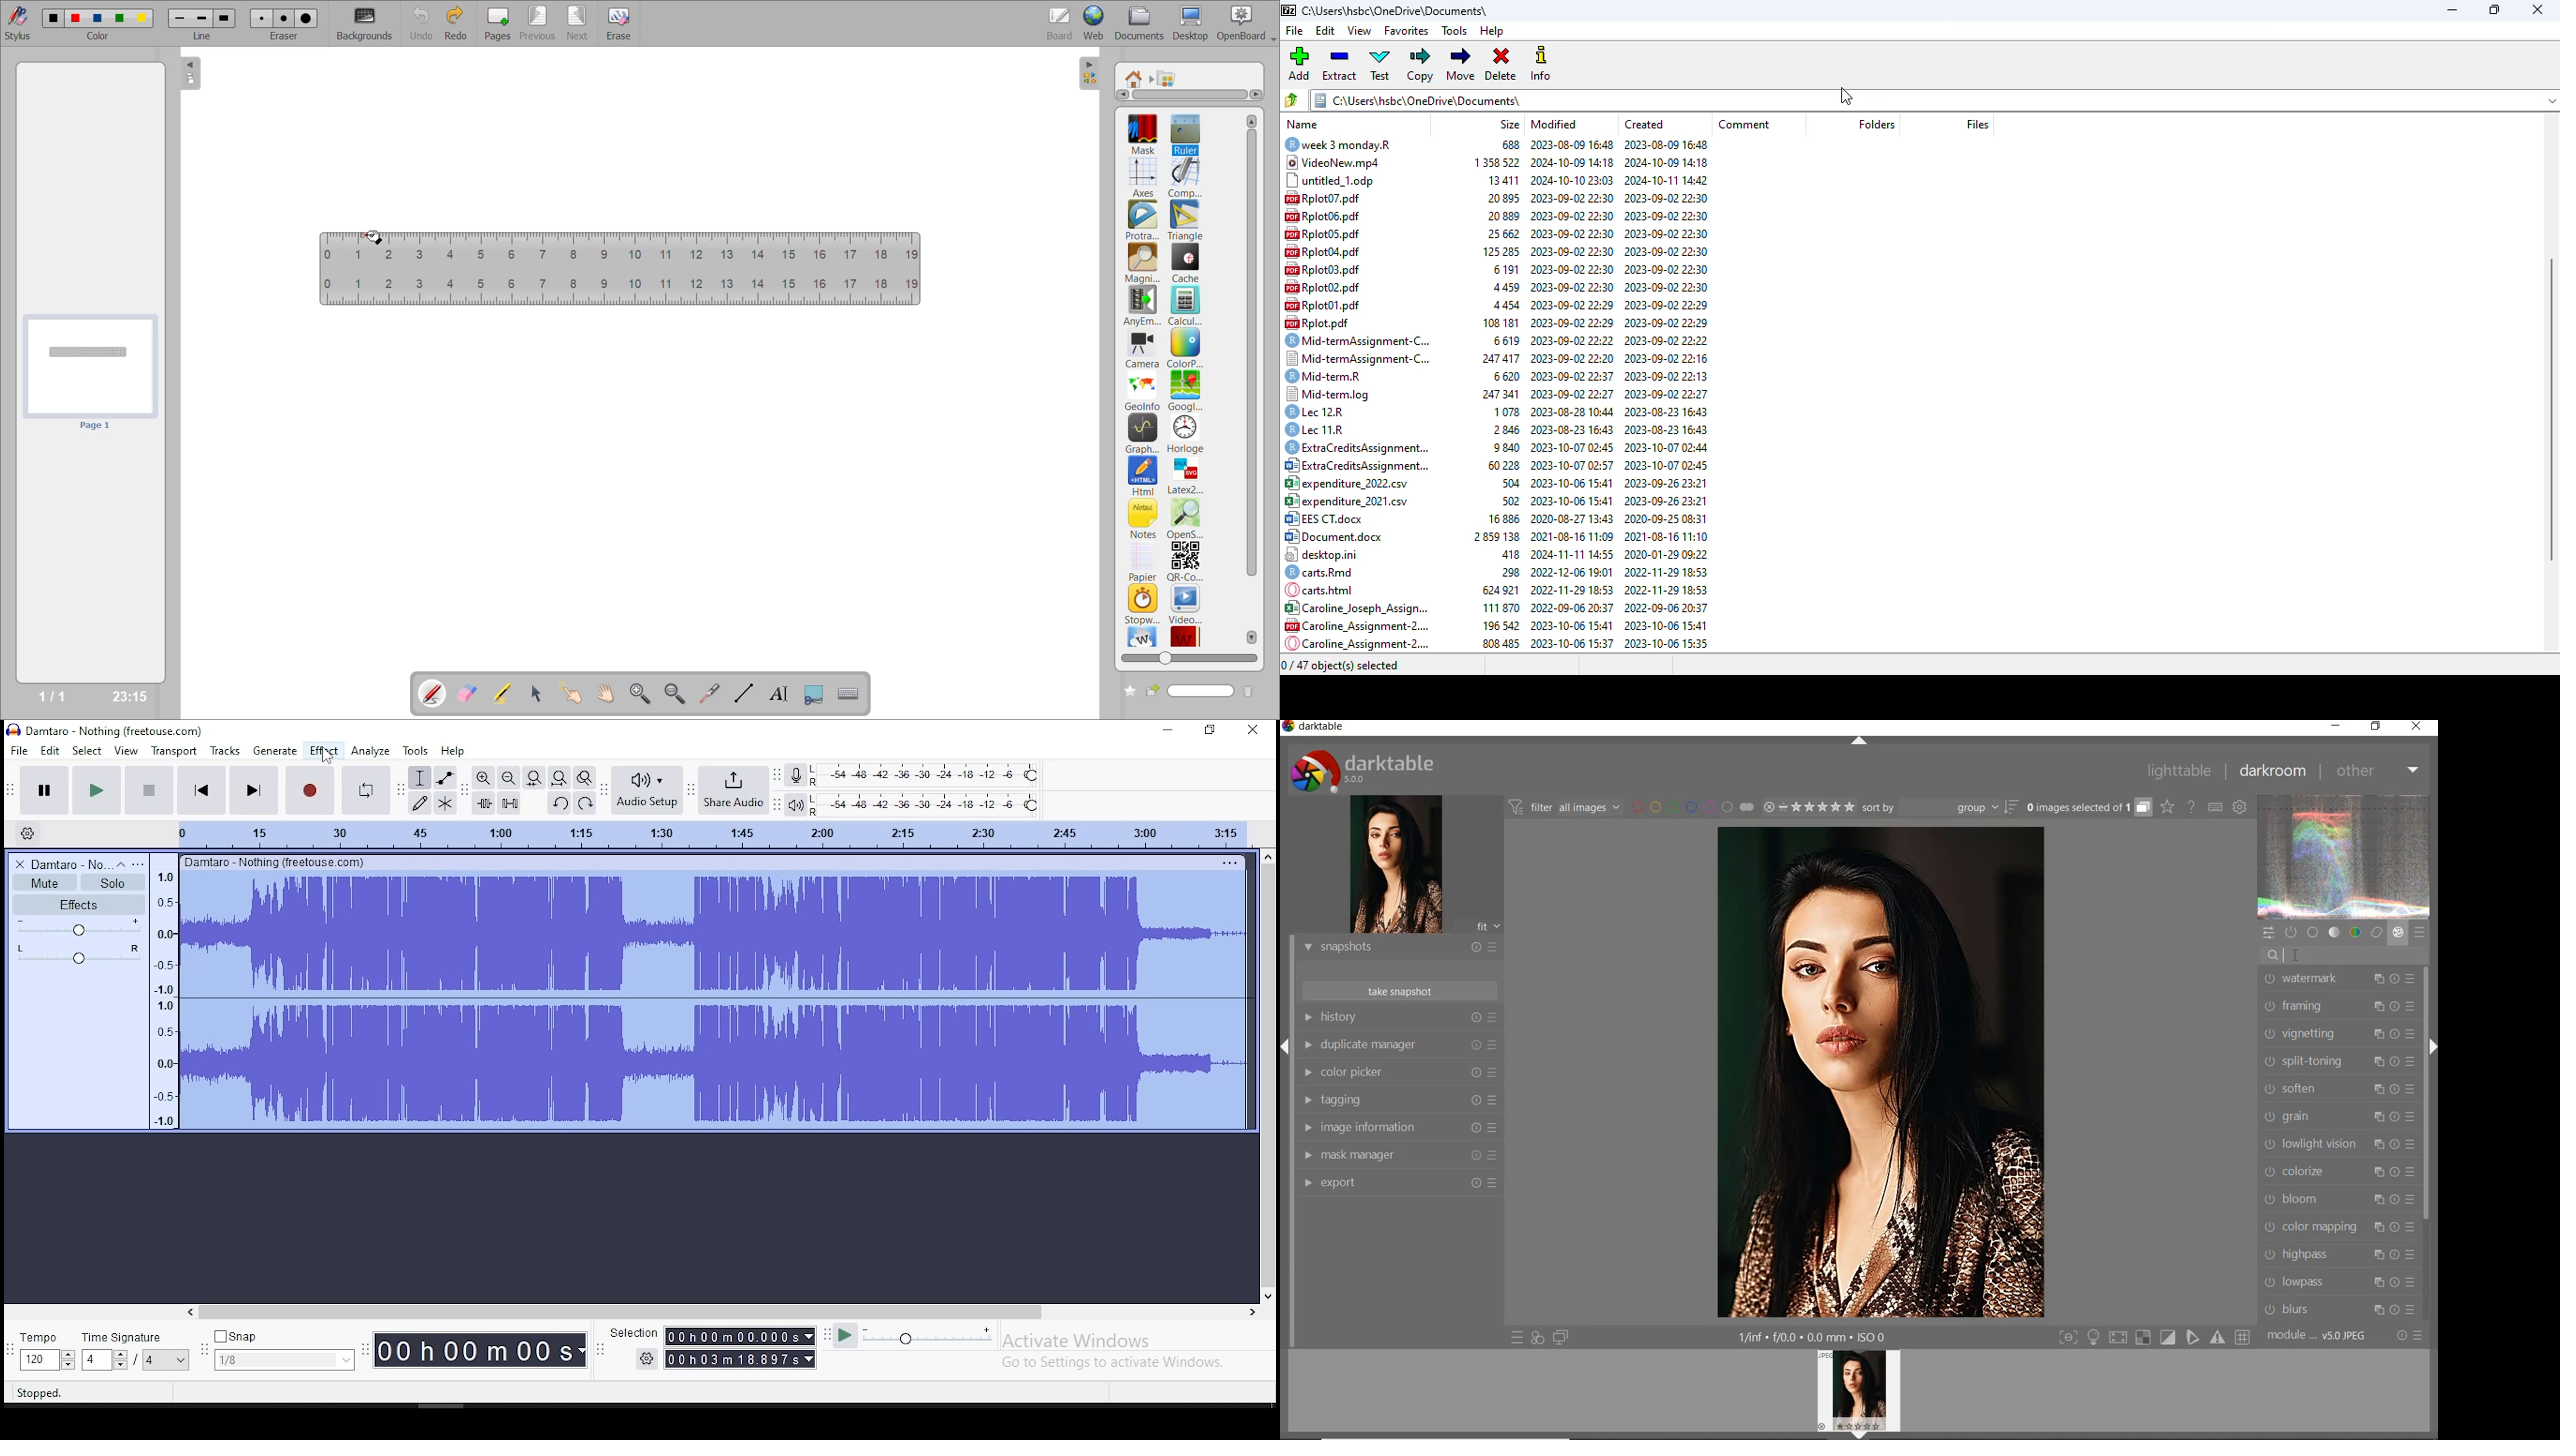 The height and width of the screenshot is (1456, 2576). I want to click on pan, so click(78, 953).